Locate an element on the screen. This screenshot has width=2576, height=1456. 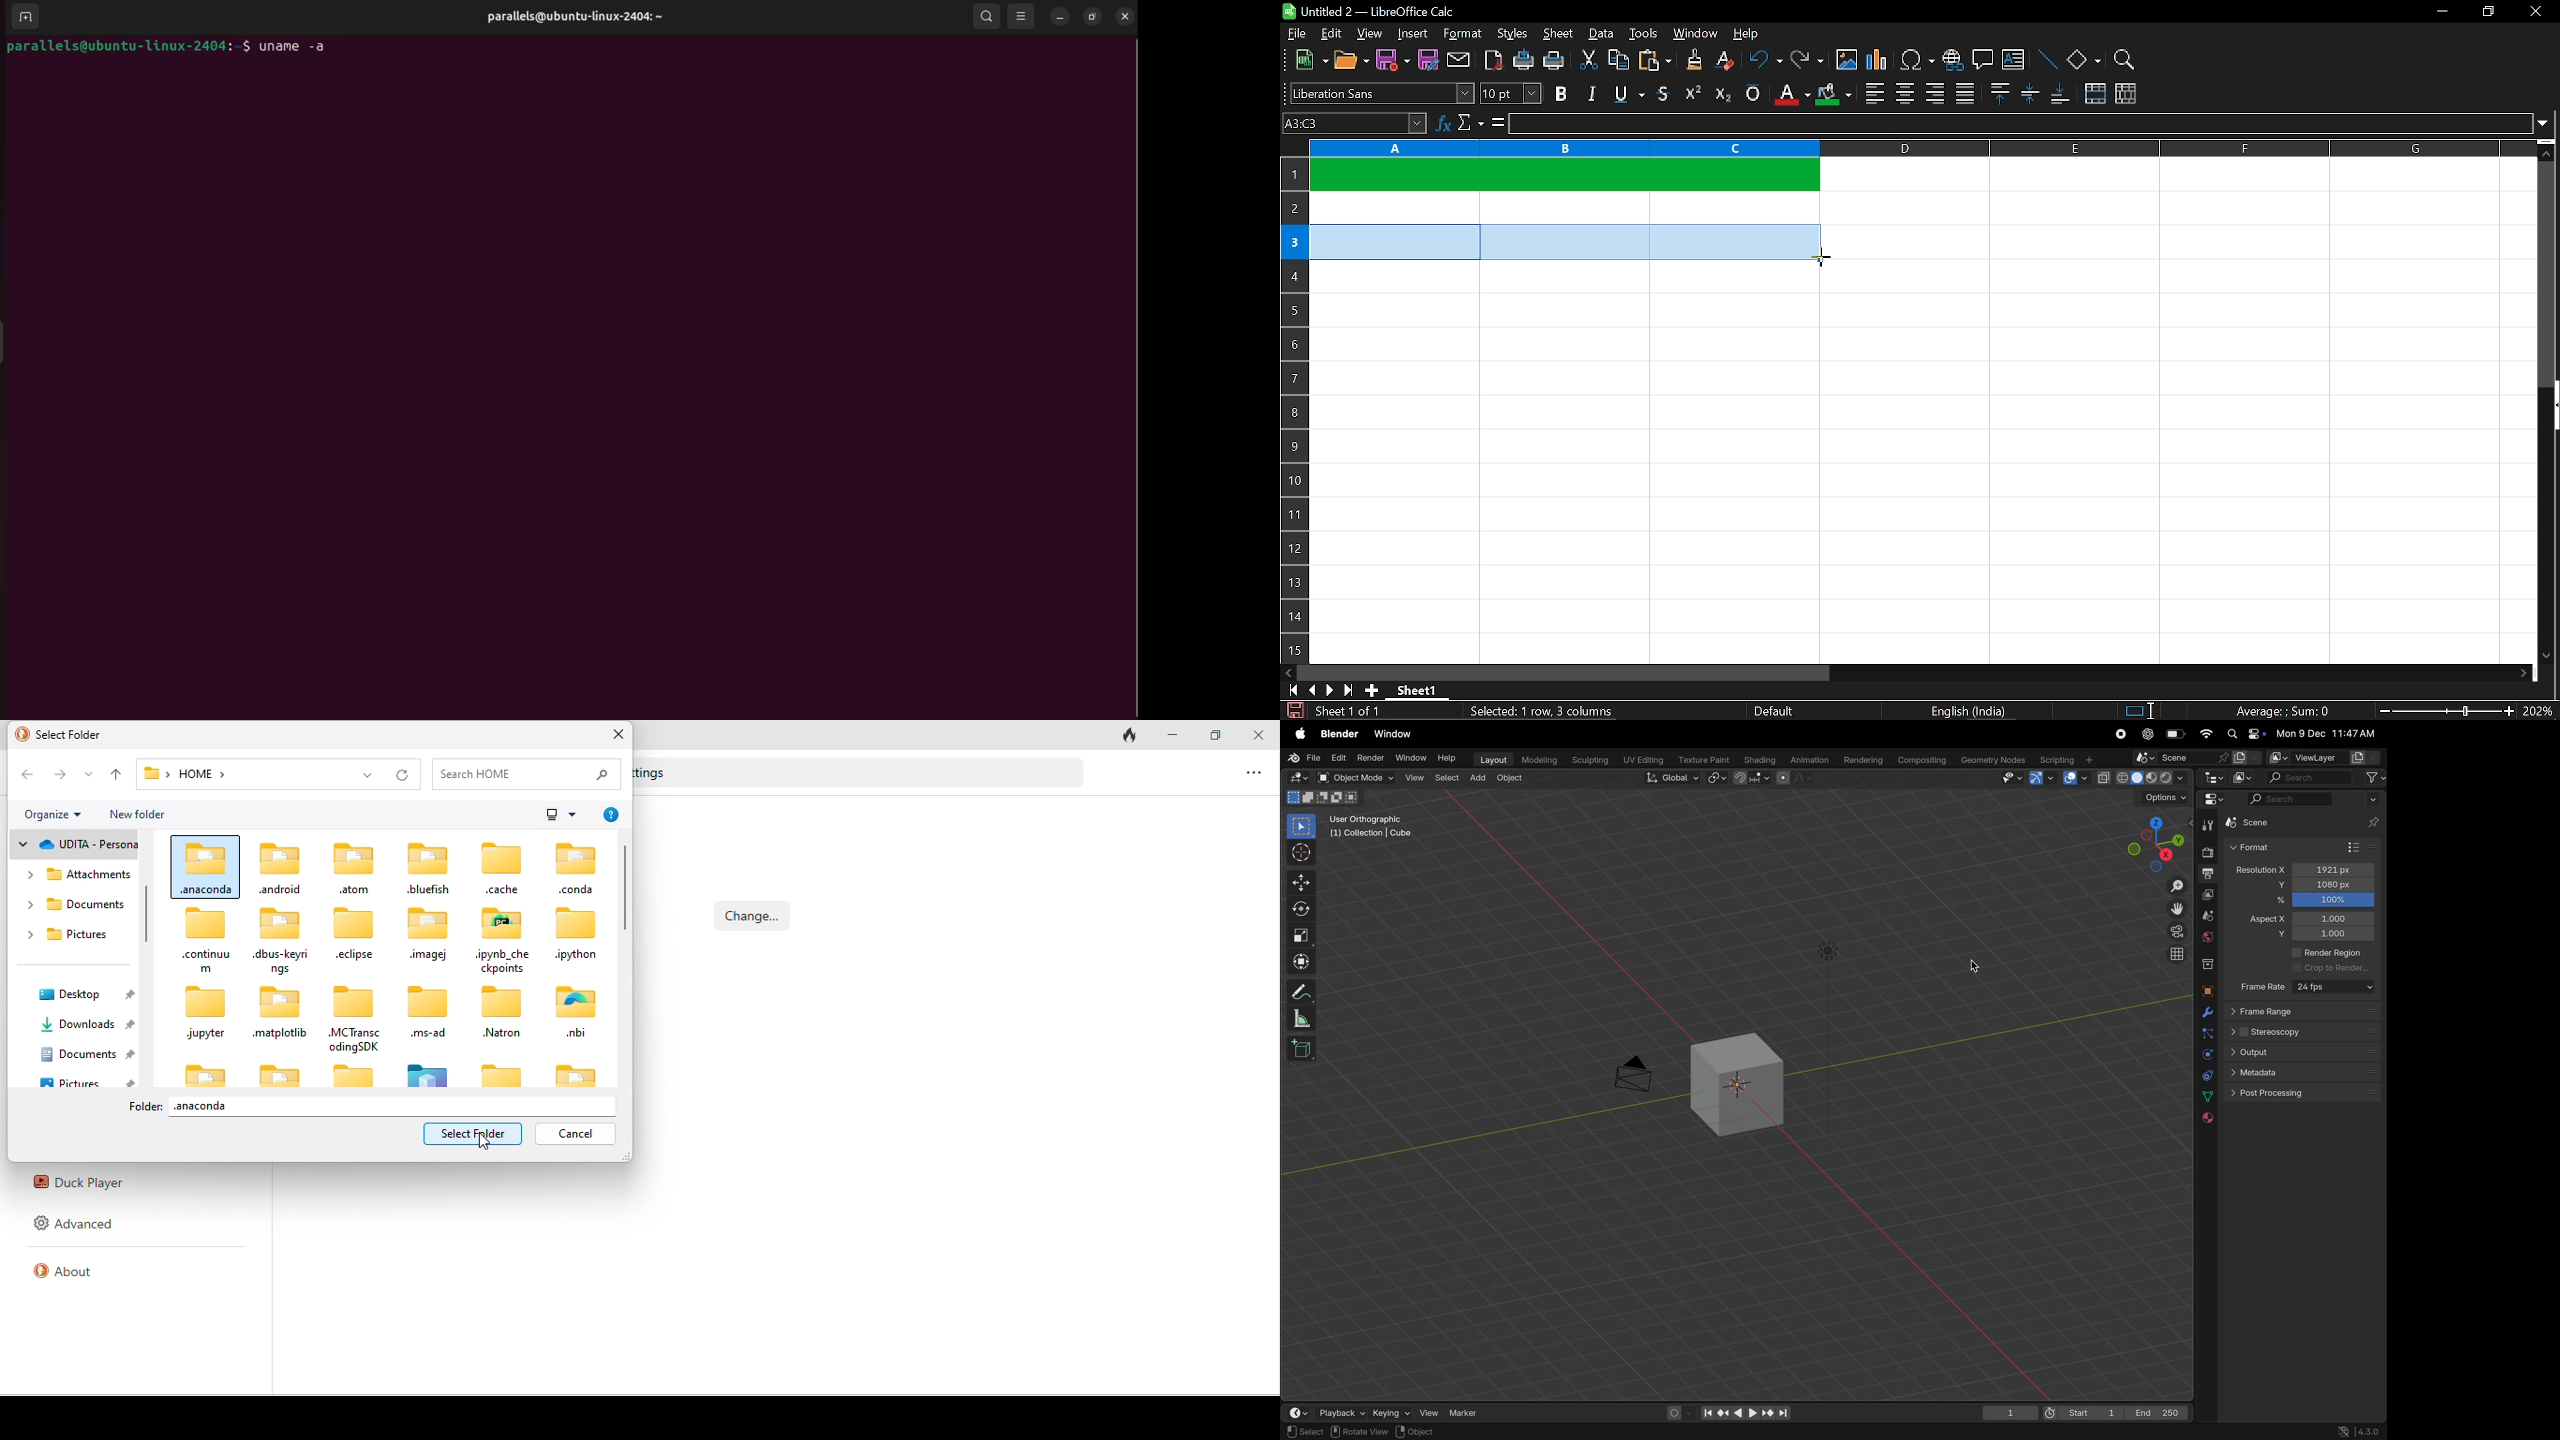
formula is located at coordinates (1496, 123).